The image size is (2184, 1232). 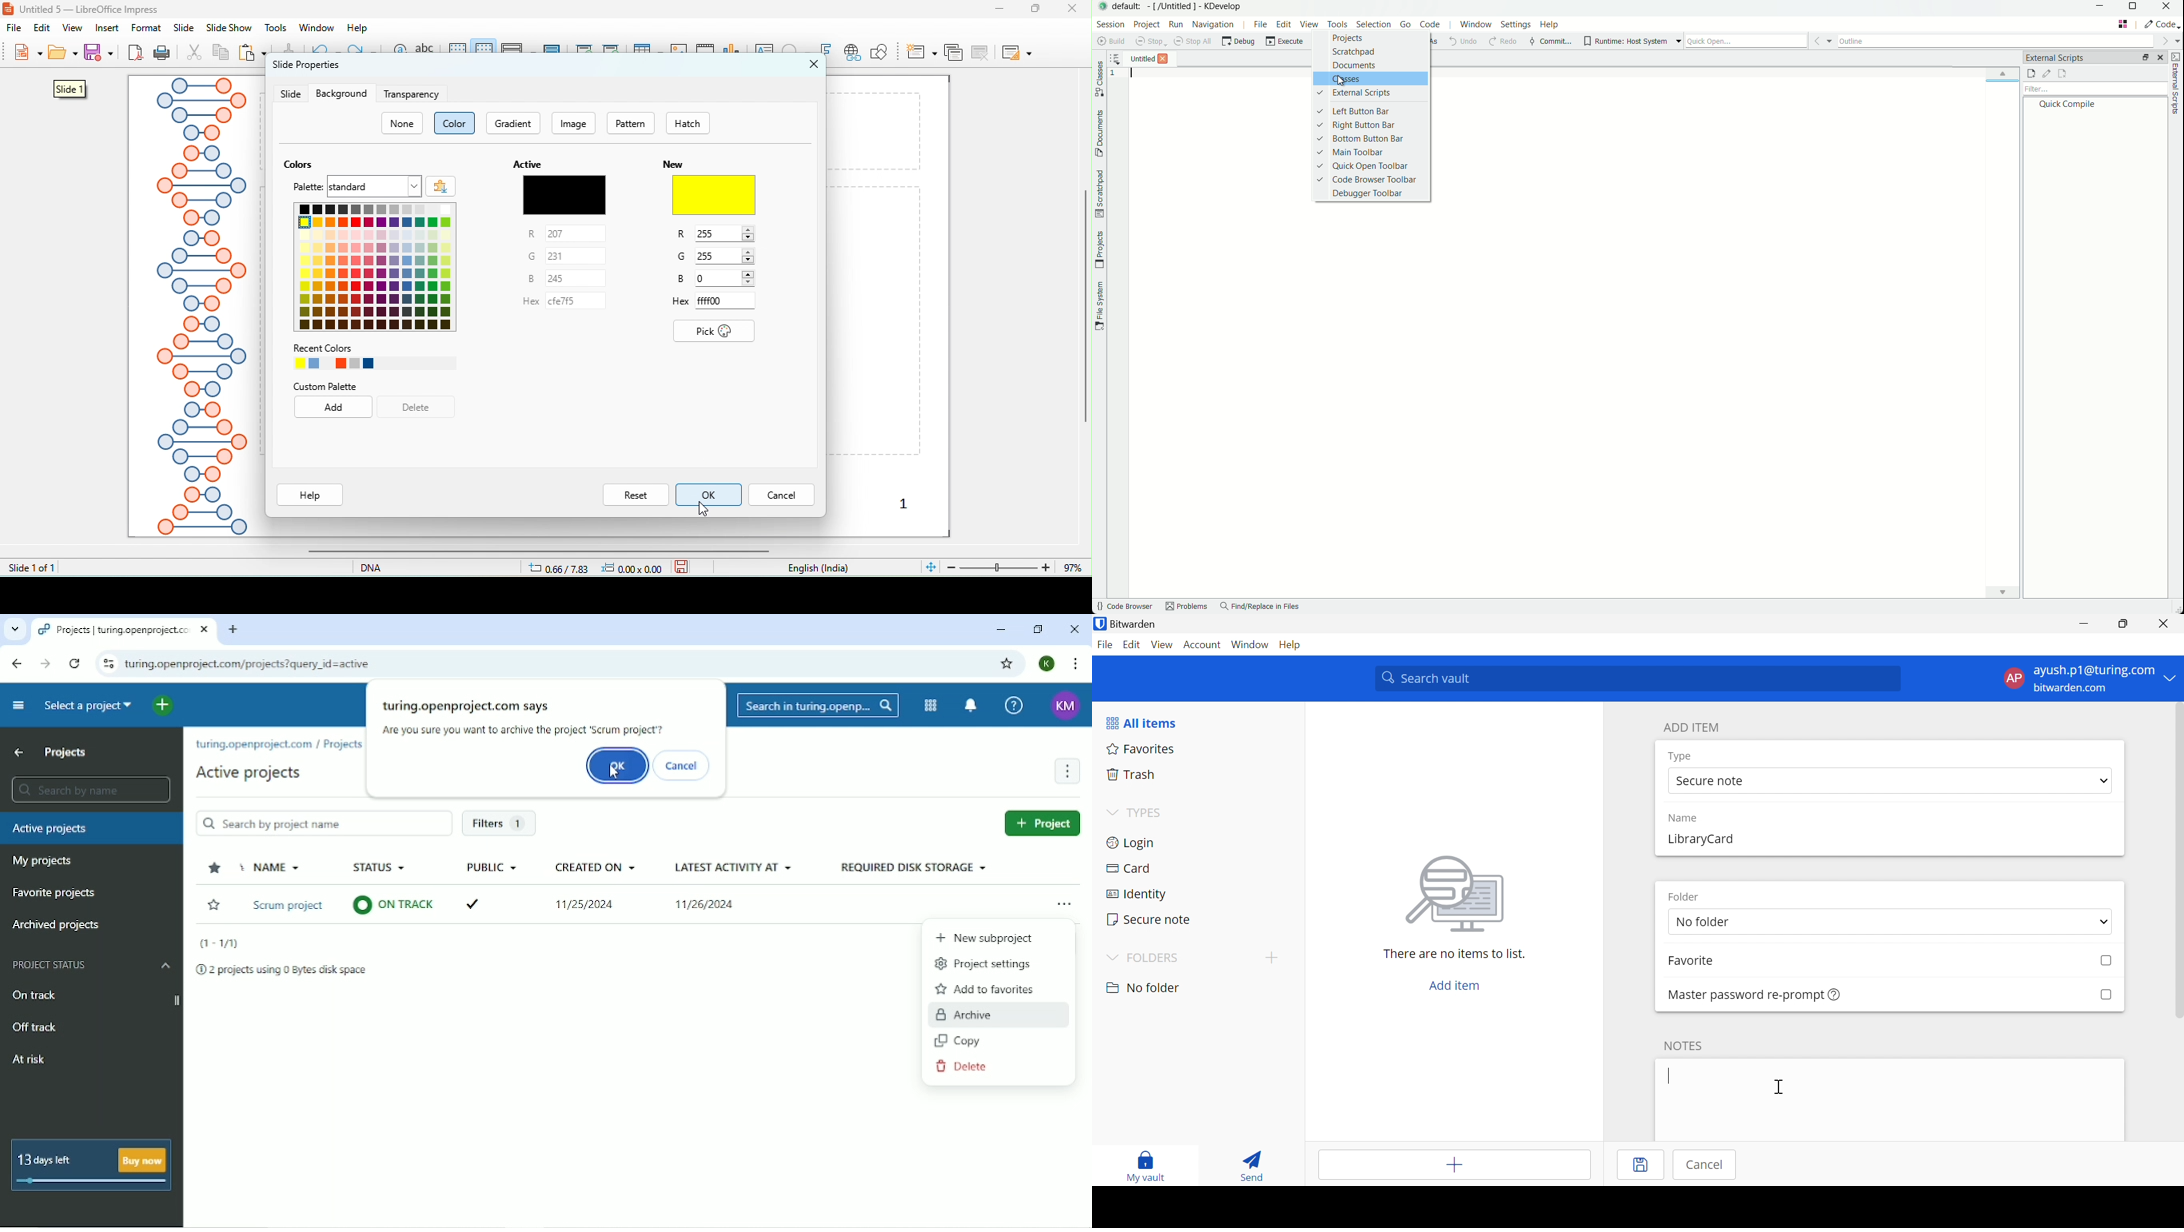 I want to click on KM, so click(x=1065, y=706).